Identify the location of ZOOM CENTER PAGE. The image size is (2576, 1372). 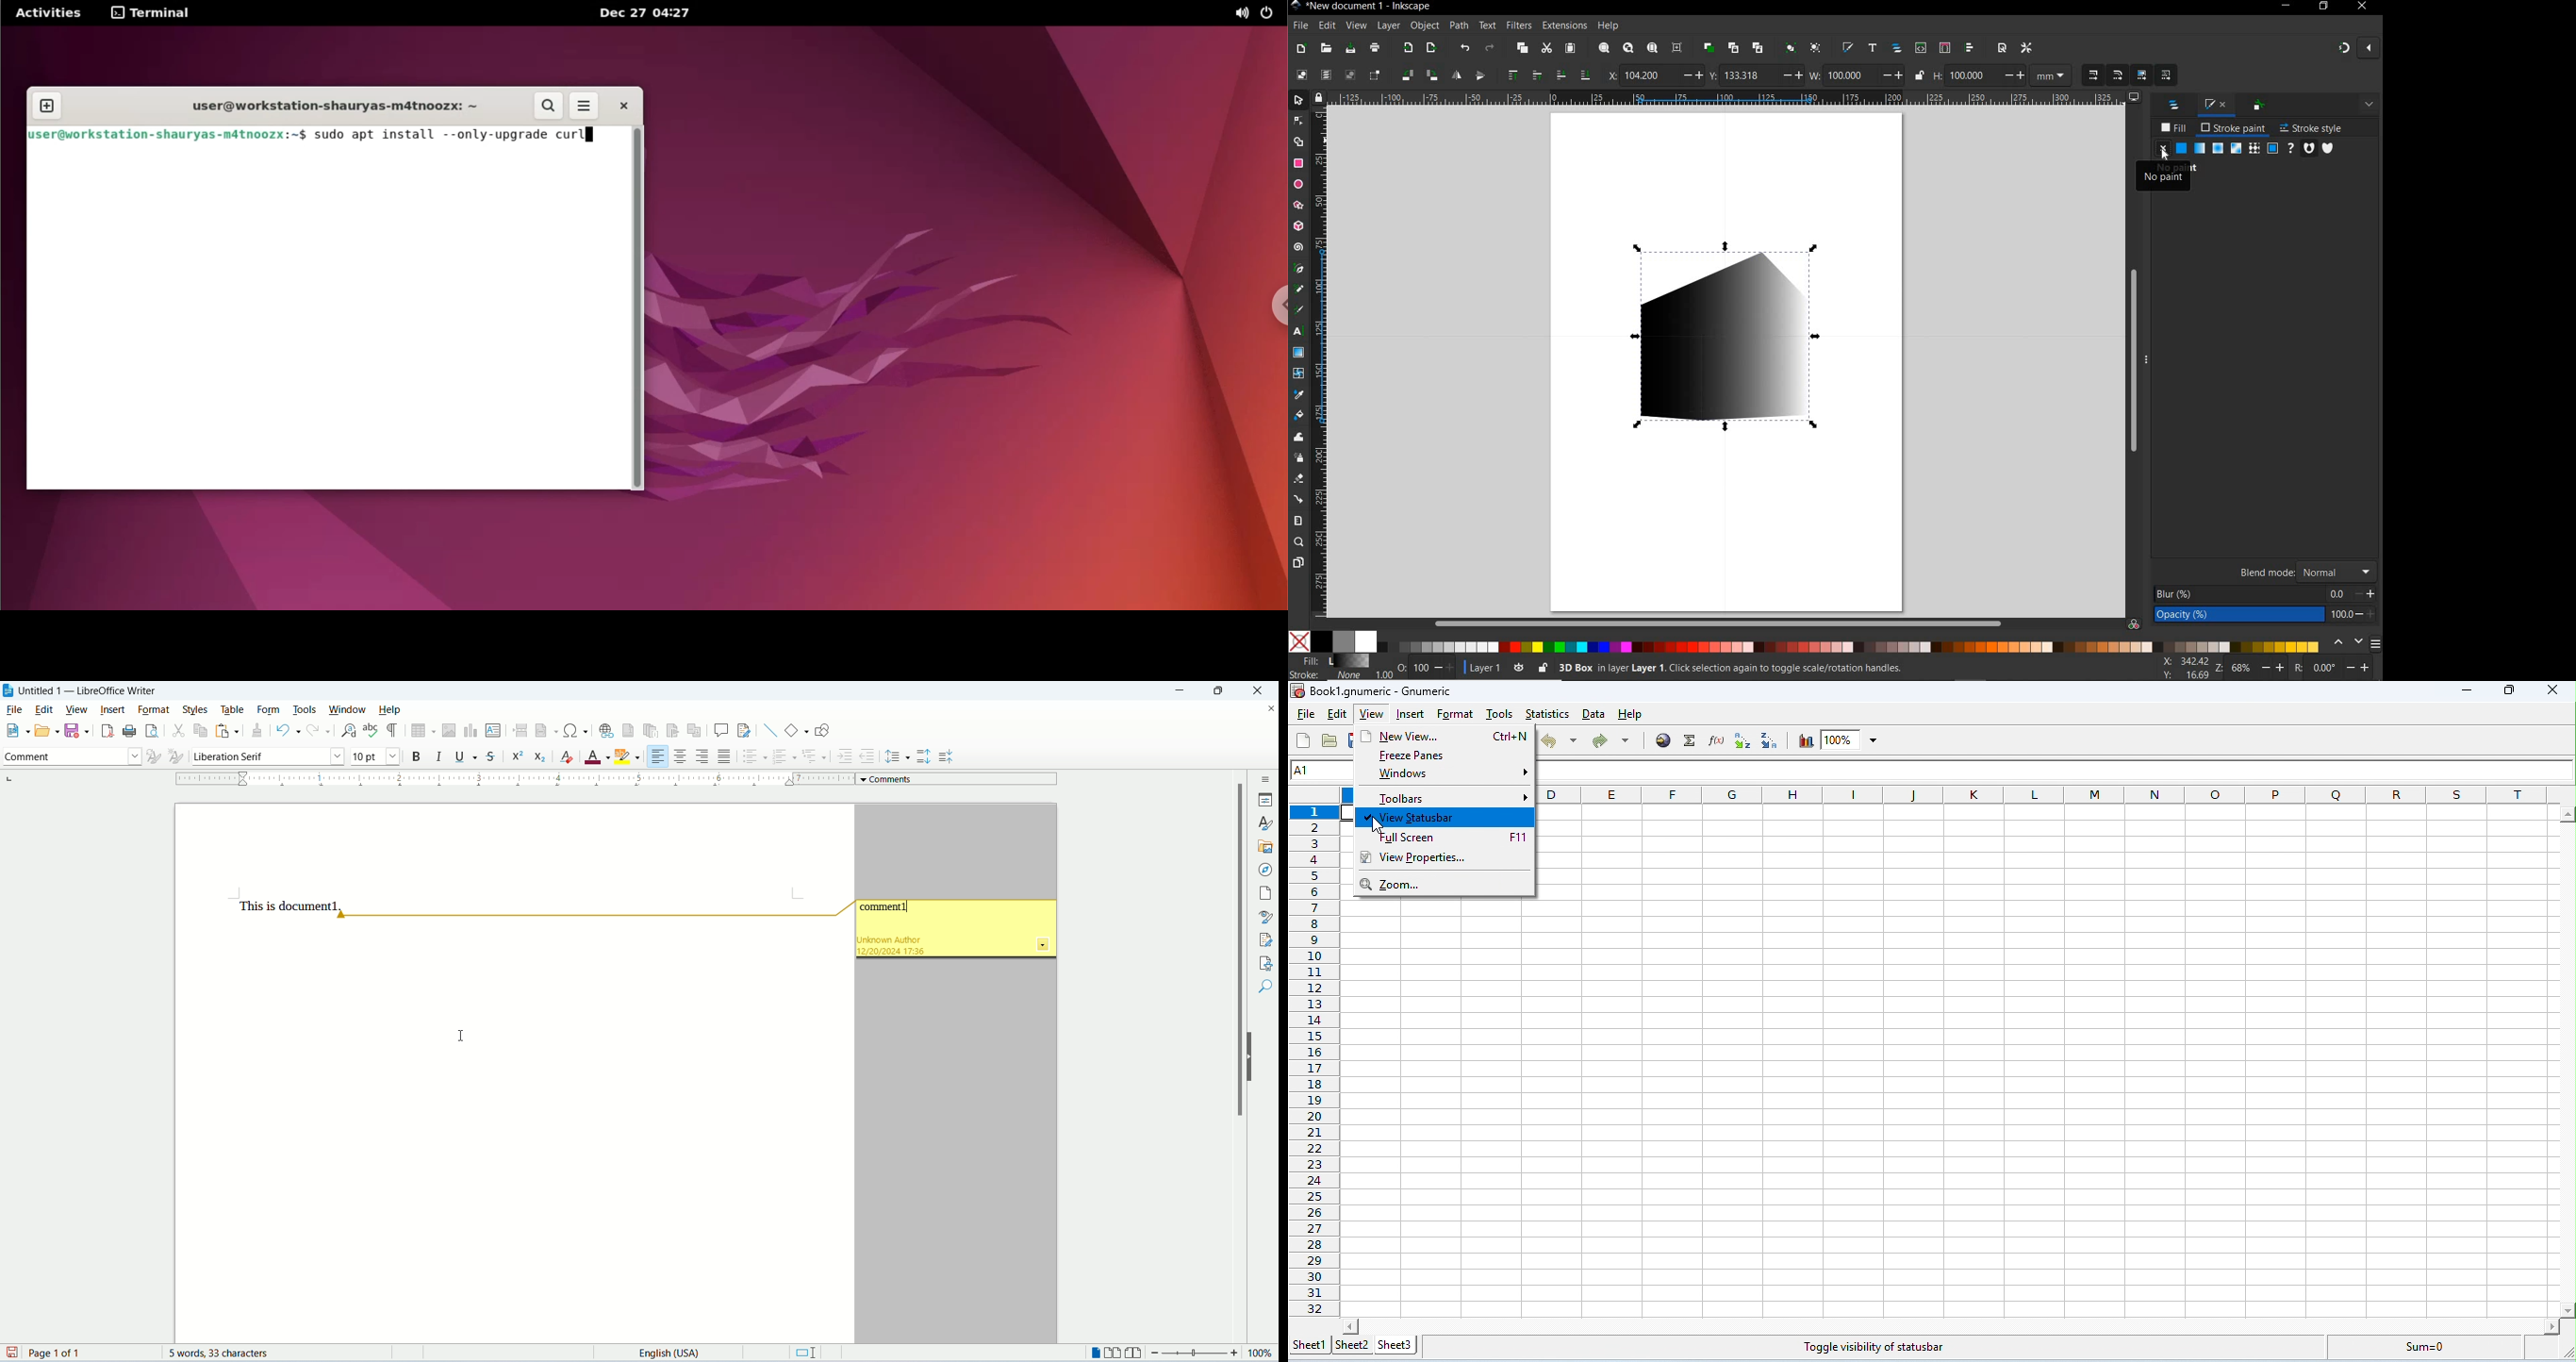
(1678, 48).